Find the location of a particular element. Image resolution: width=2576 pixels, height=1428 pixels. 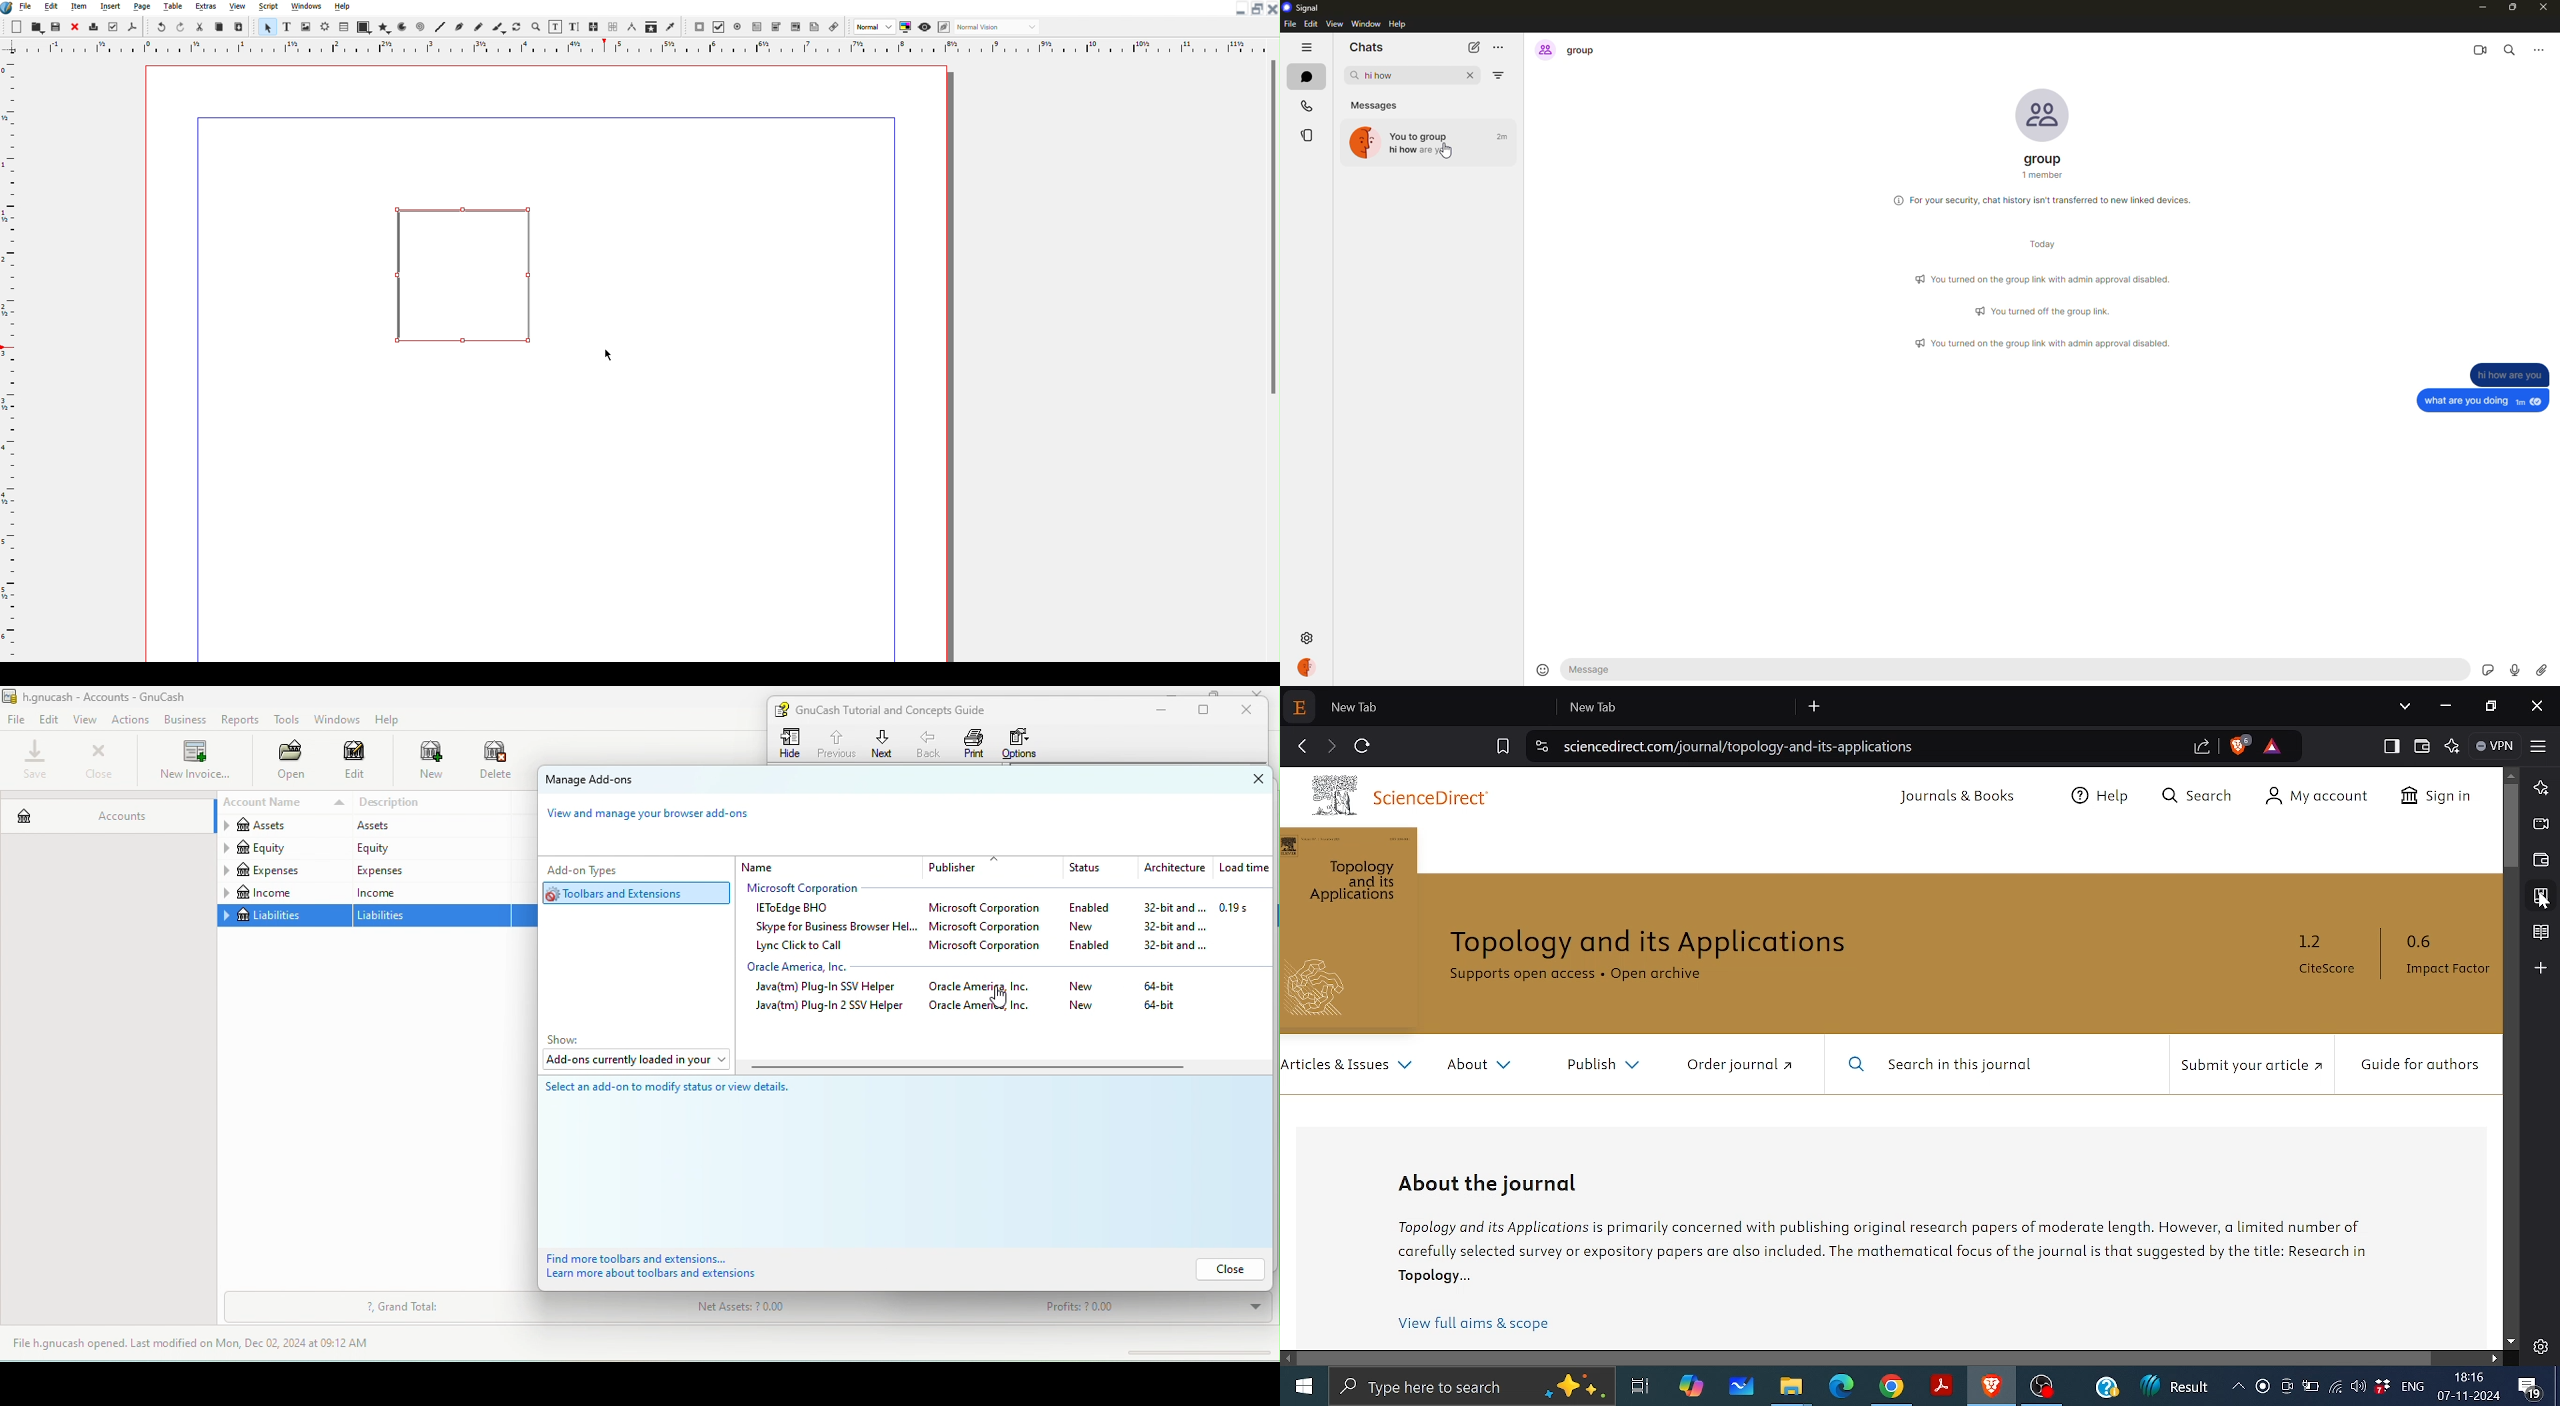

freehand line is located at coordinates (476, 27).